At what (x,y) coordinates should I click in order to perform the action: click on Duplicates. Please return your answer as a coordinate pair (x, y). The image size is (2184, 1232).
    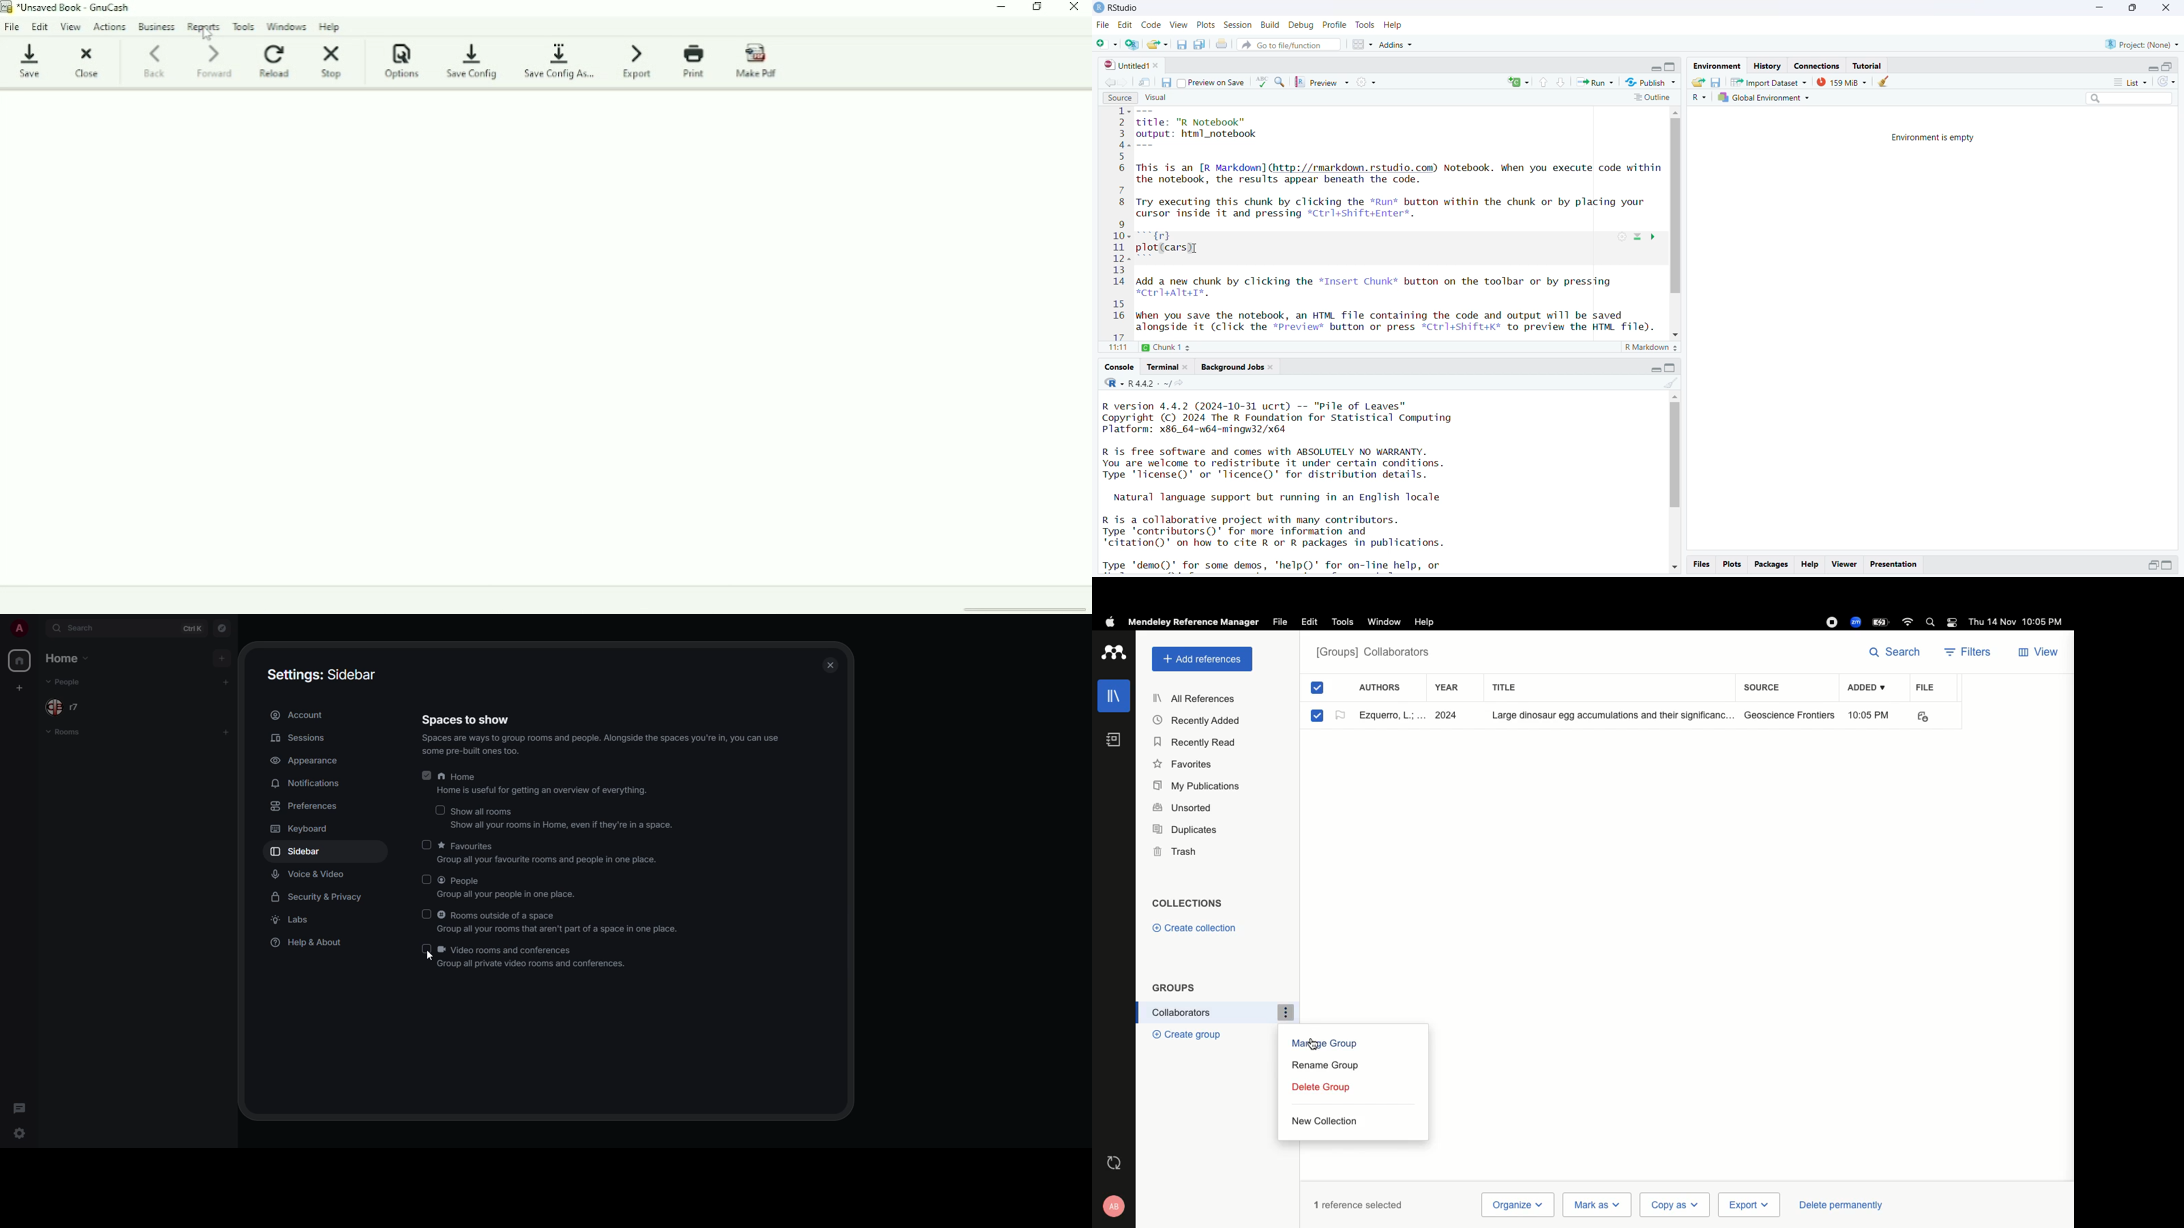
    Looking at the image, I should click on (1183, 828).